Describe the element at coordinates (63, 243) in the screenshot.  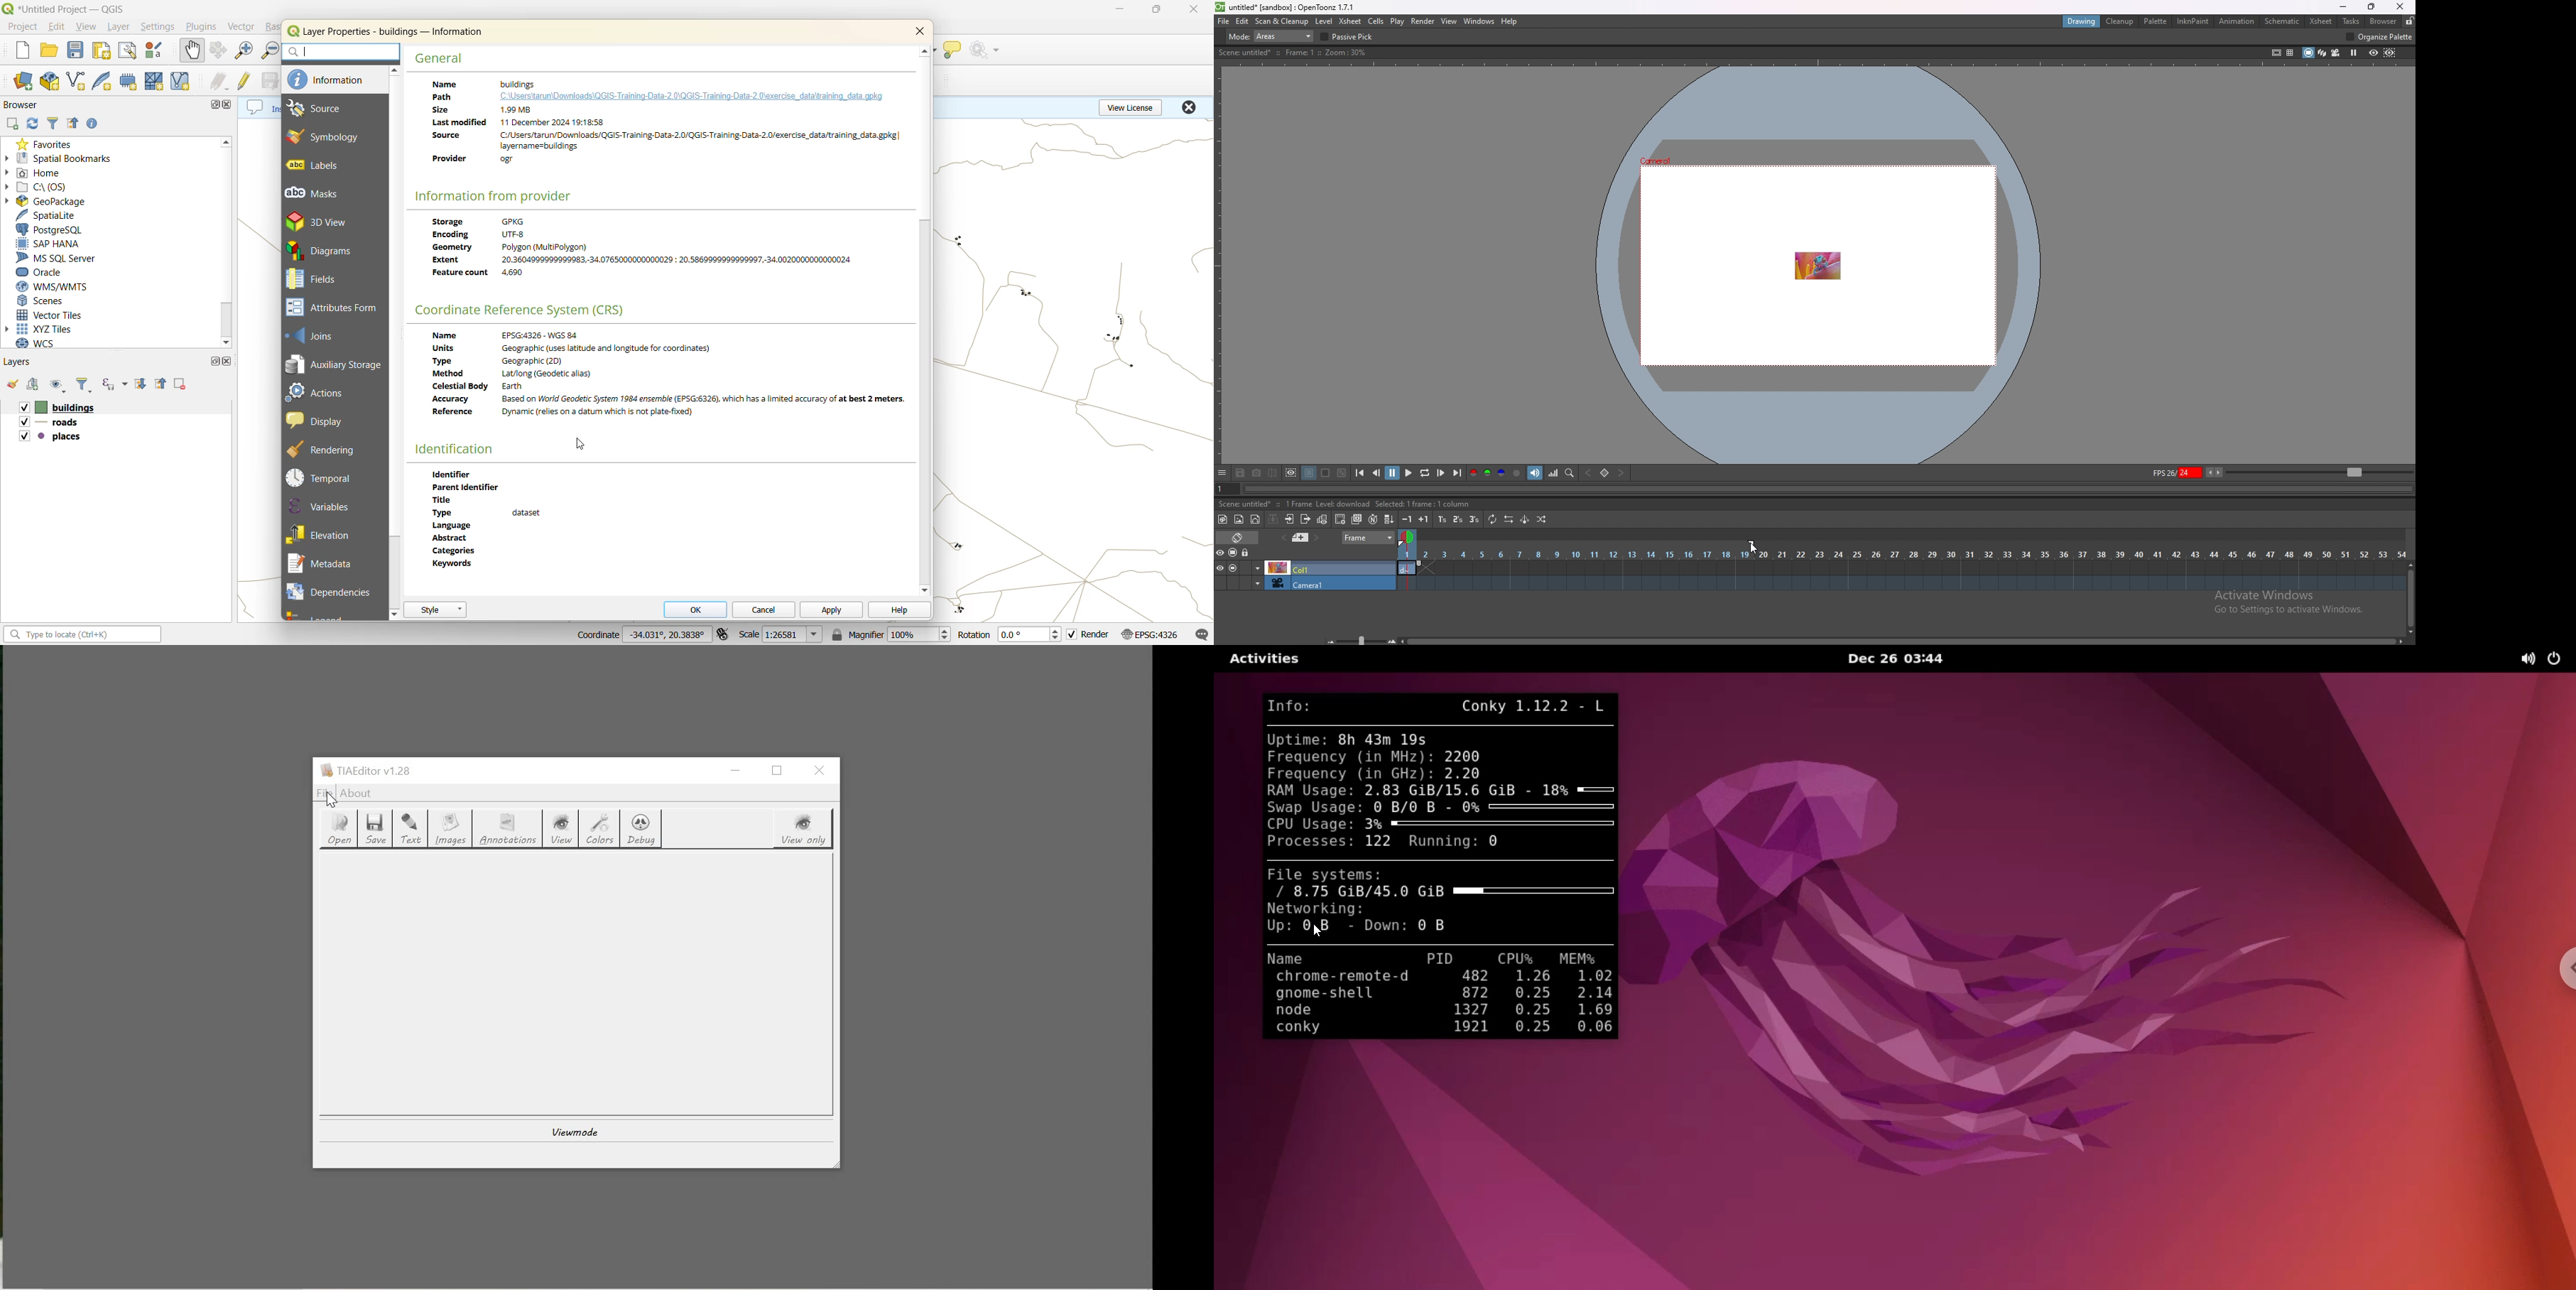
I see `sap hana` at that location.